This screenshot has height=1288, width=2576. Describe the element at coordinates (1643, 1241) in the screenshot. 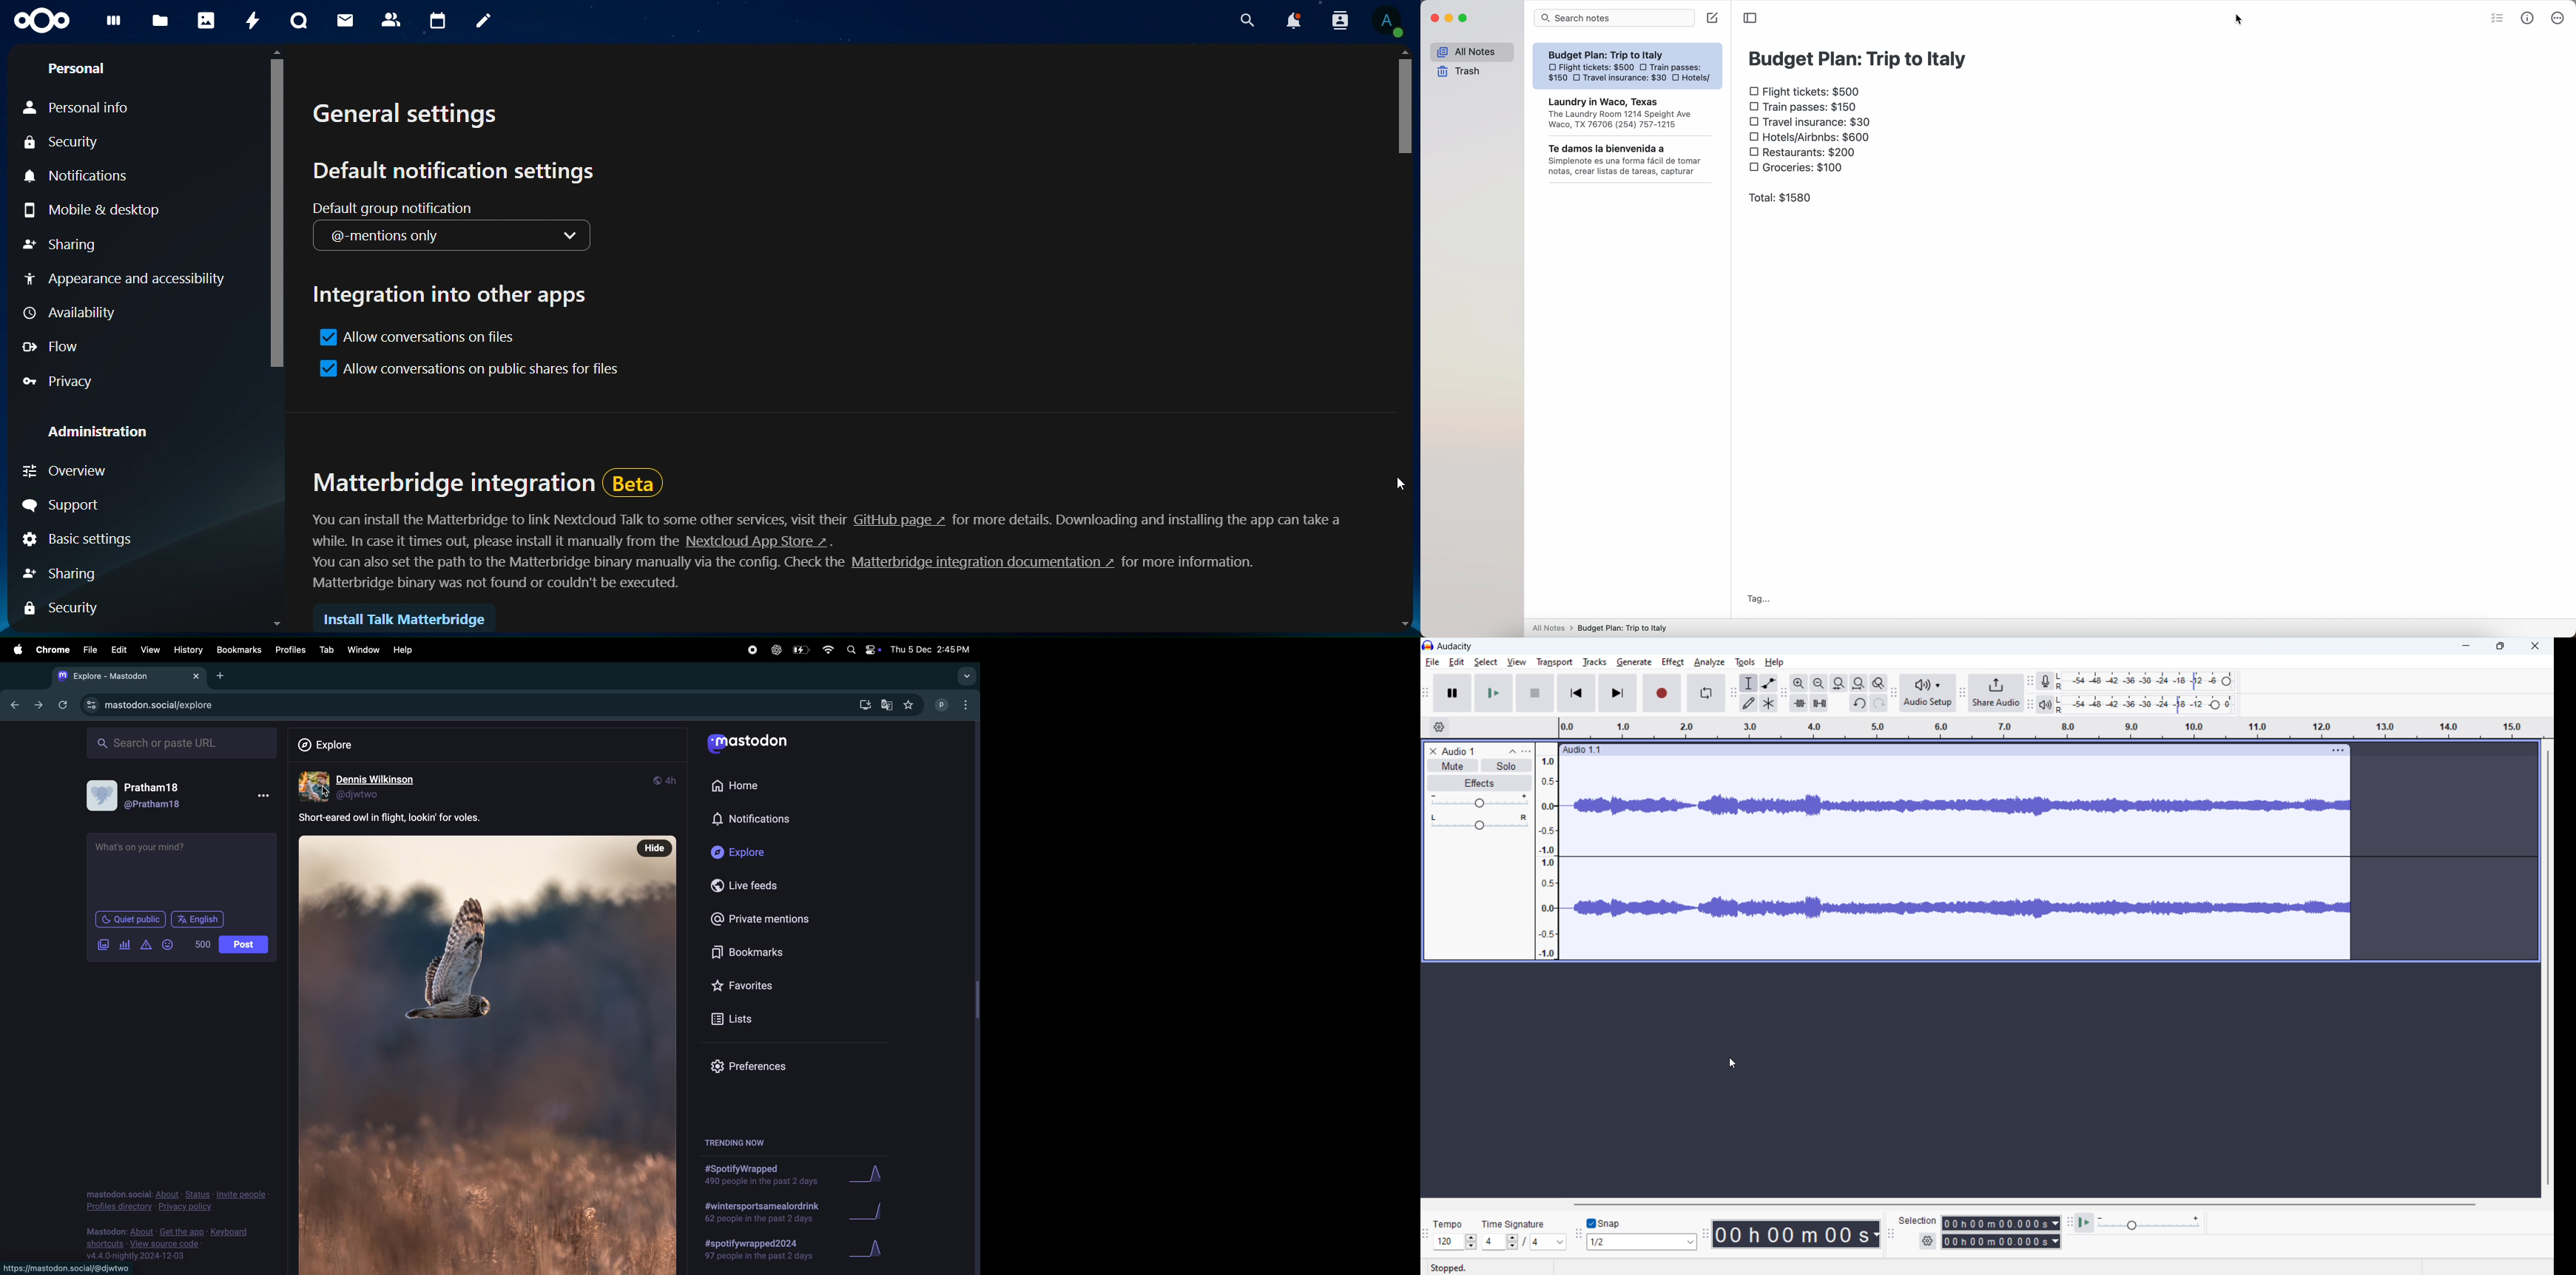

I see `select snapping` at that location.